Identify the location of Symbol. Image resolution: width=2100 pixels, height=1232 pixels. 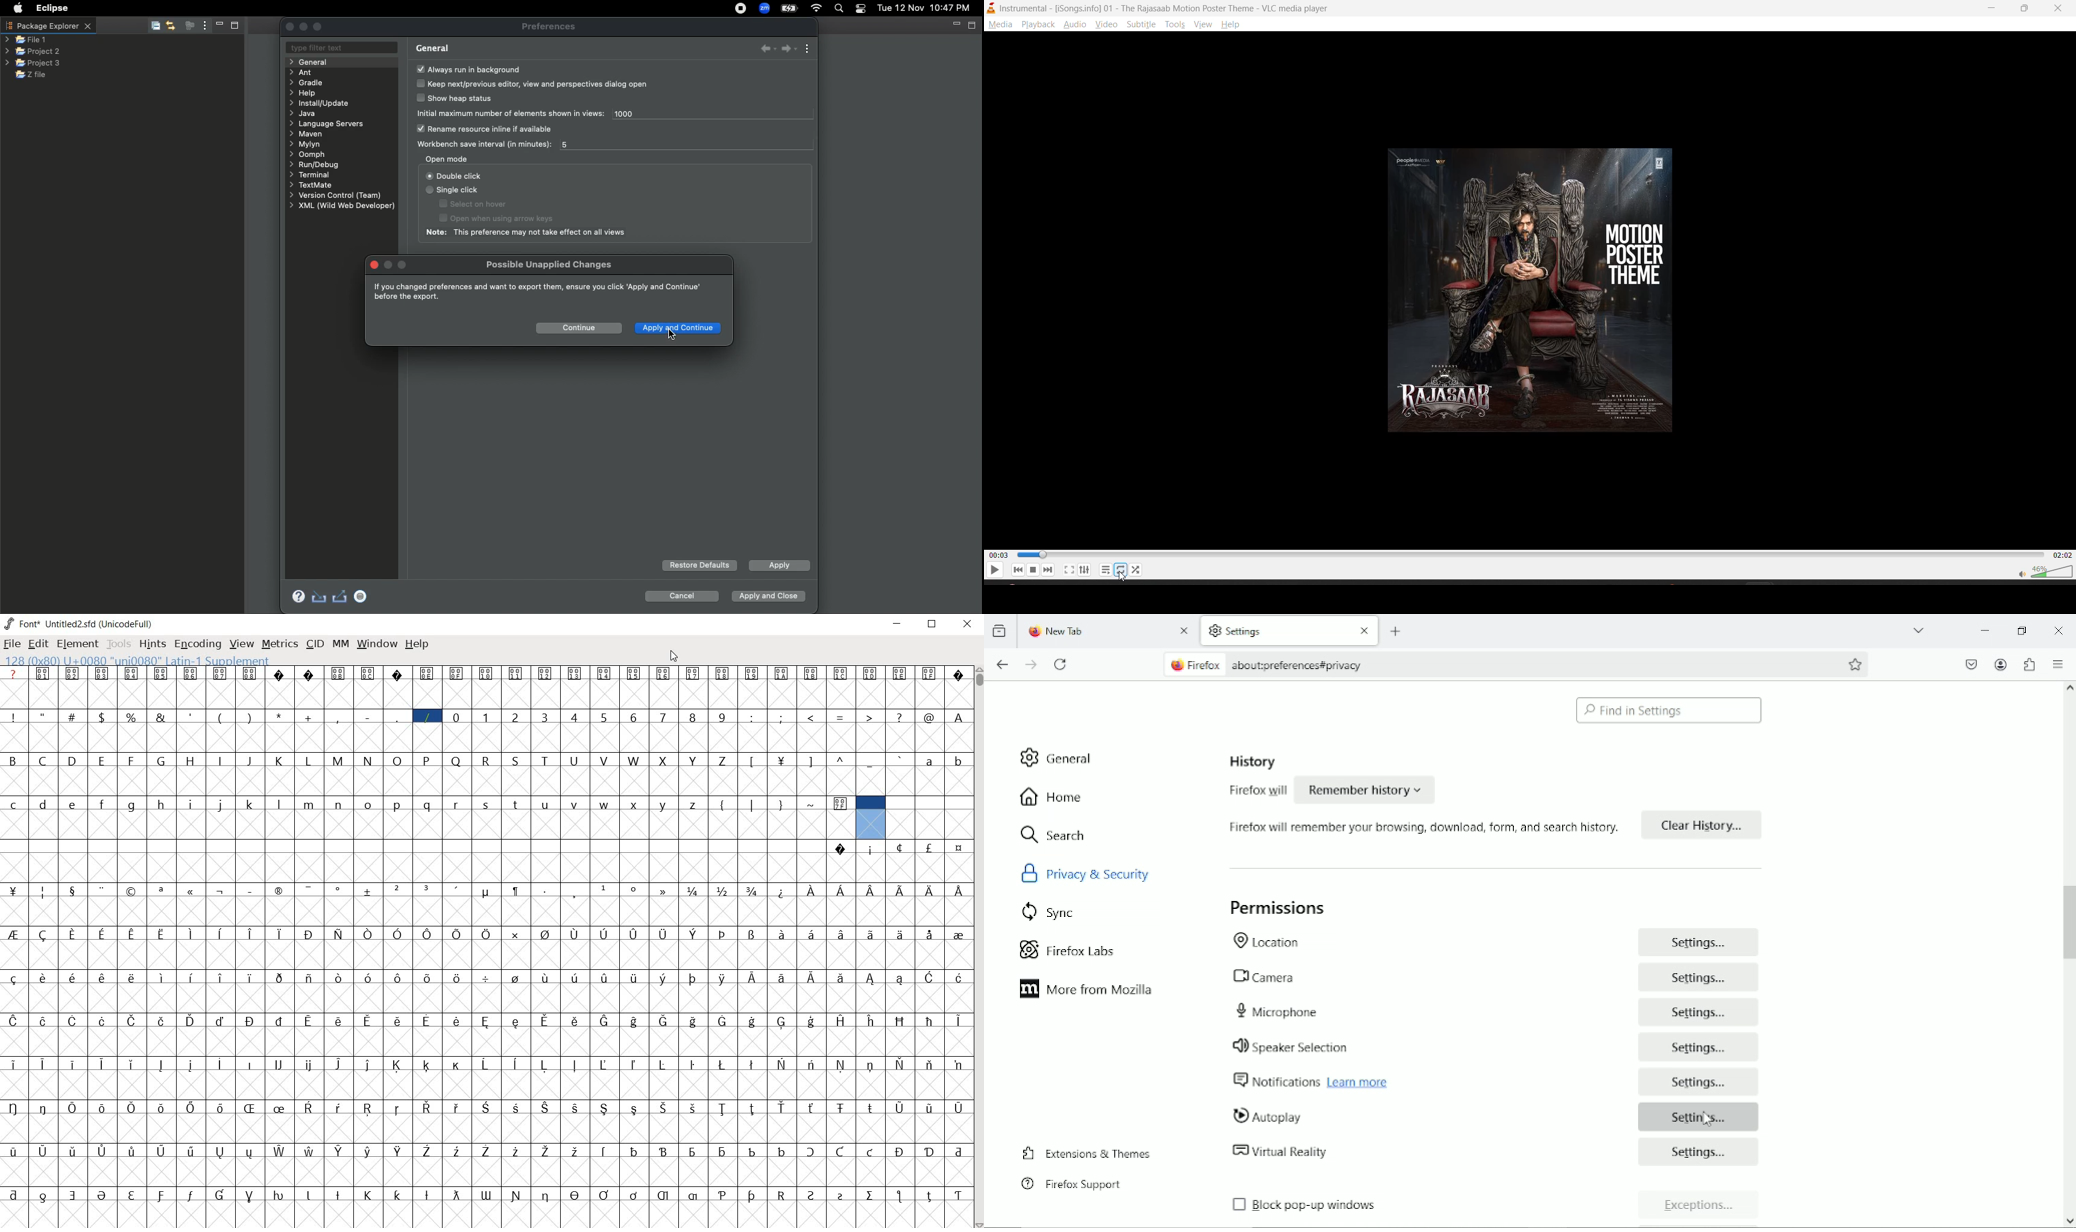
(223, 1109).